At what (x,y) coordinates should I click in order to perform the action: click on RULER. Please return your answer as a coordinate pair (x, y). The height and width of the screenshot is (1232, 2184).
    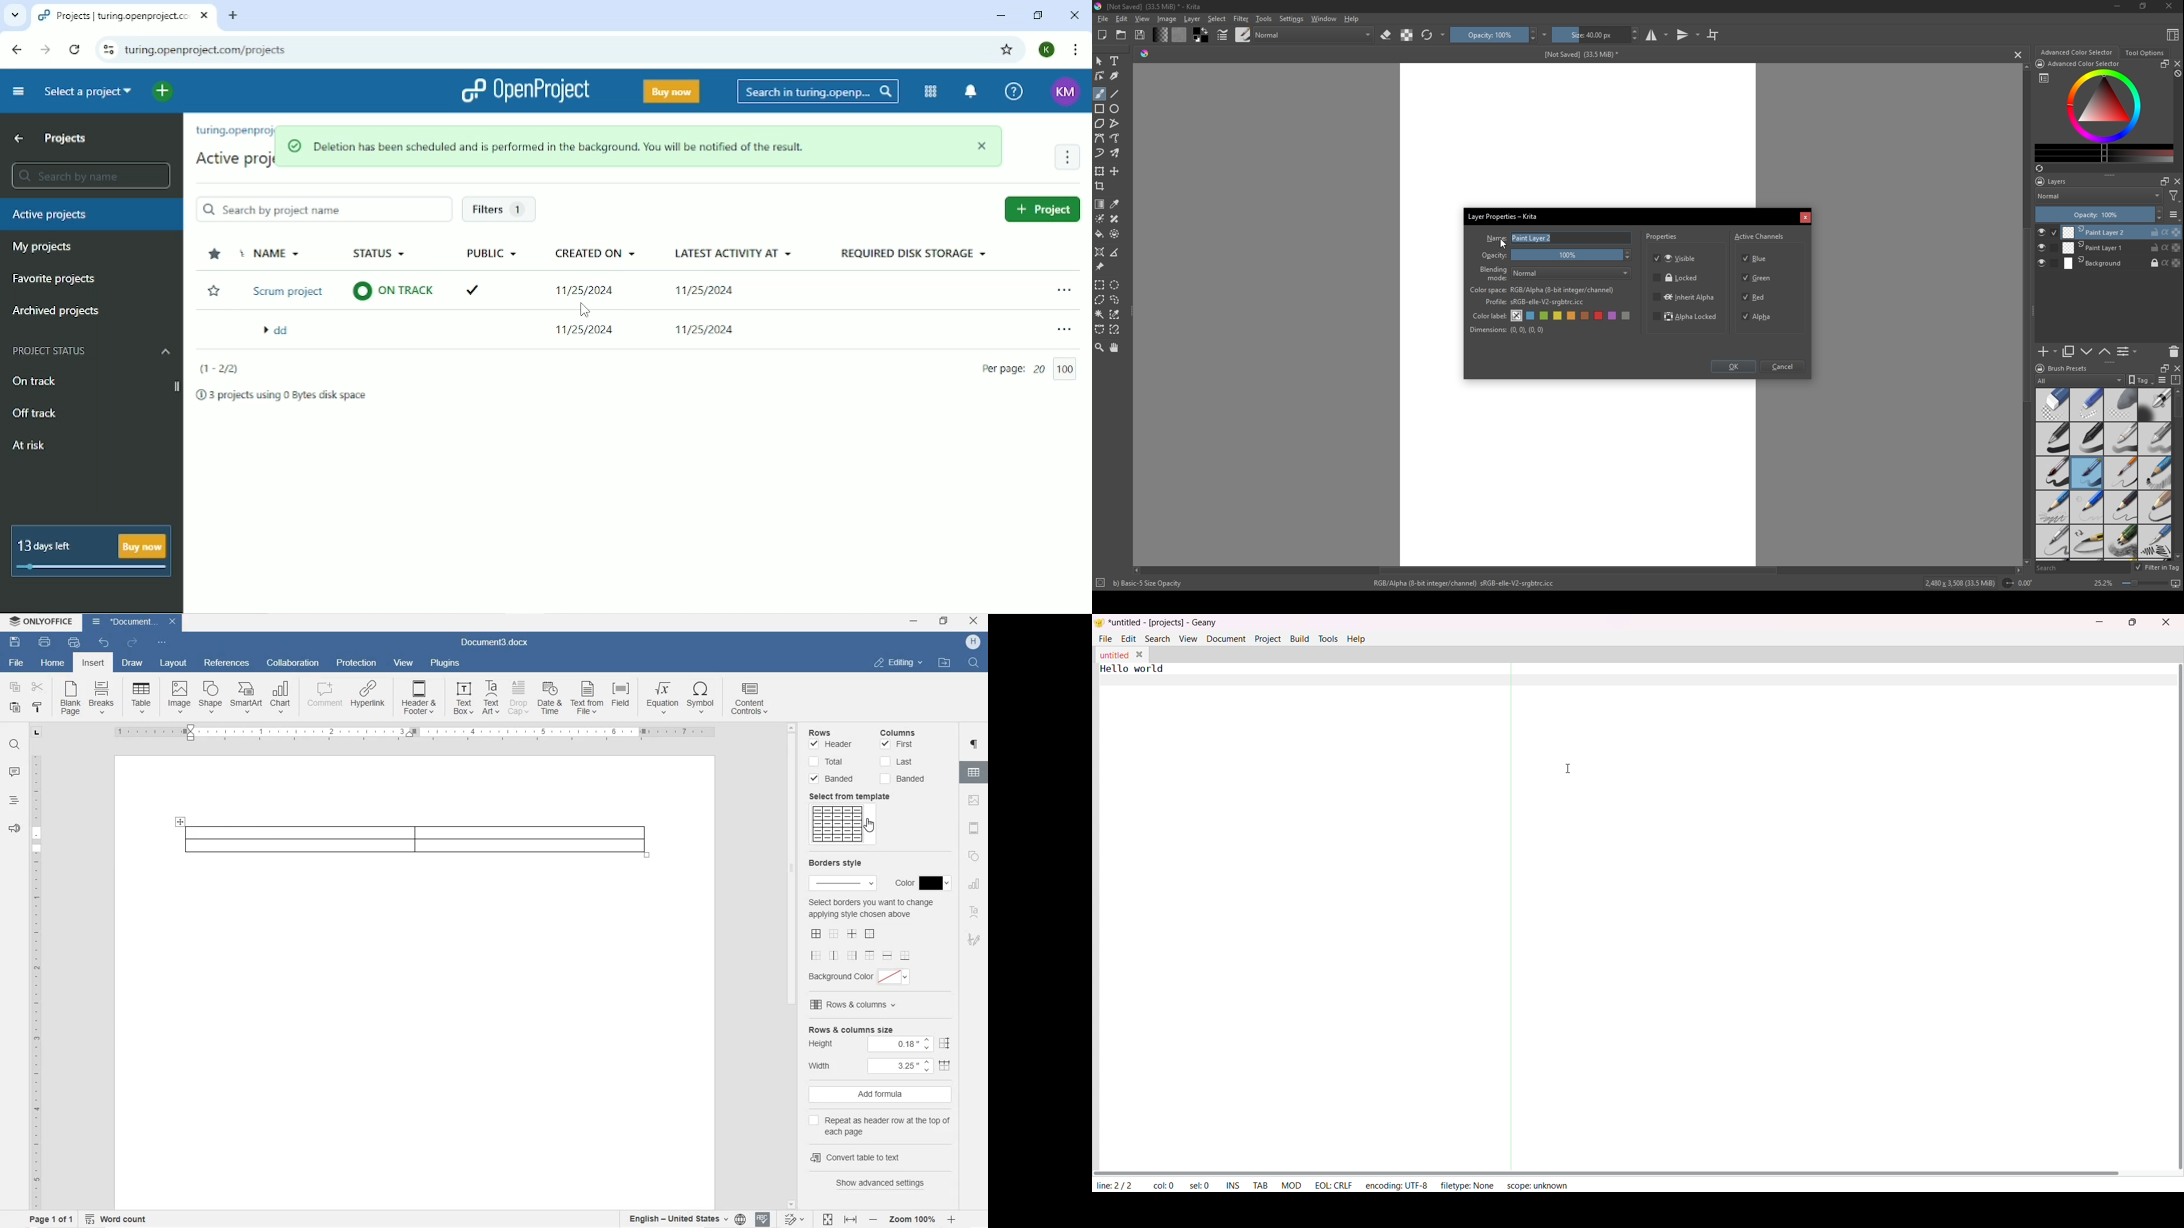
    Looking at the image, I should click on (35, 979).